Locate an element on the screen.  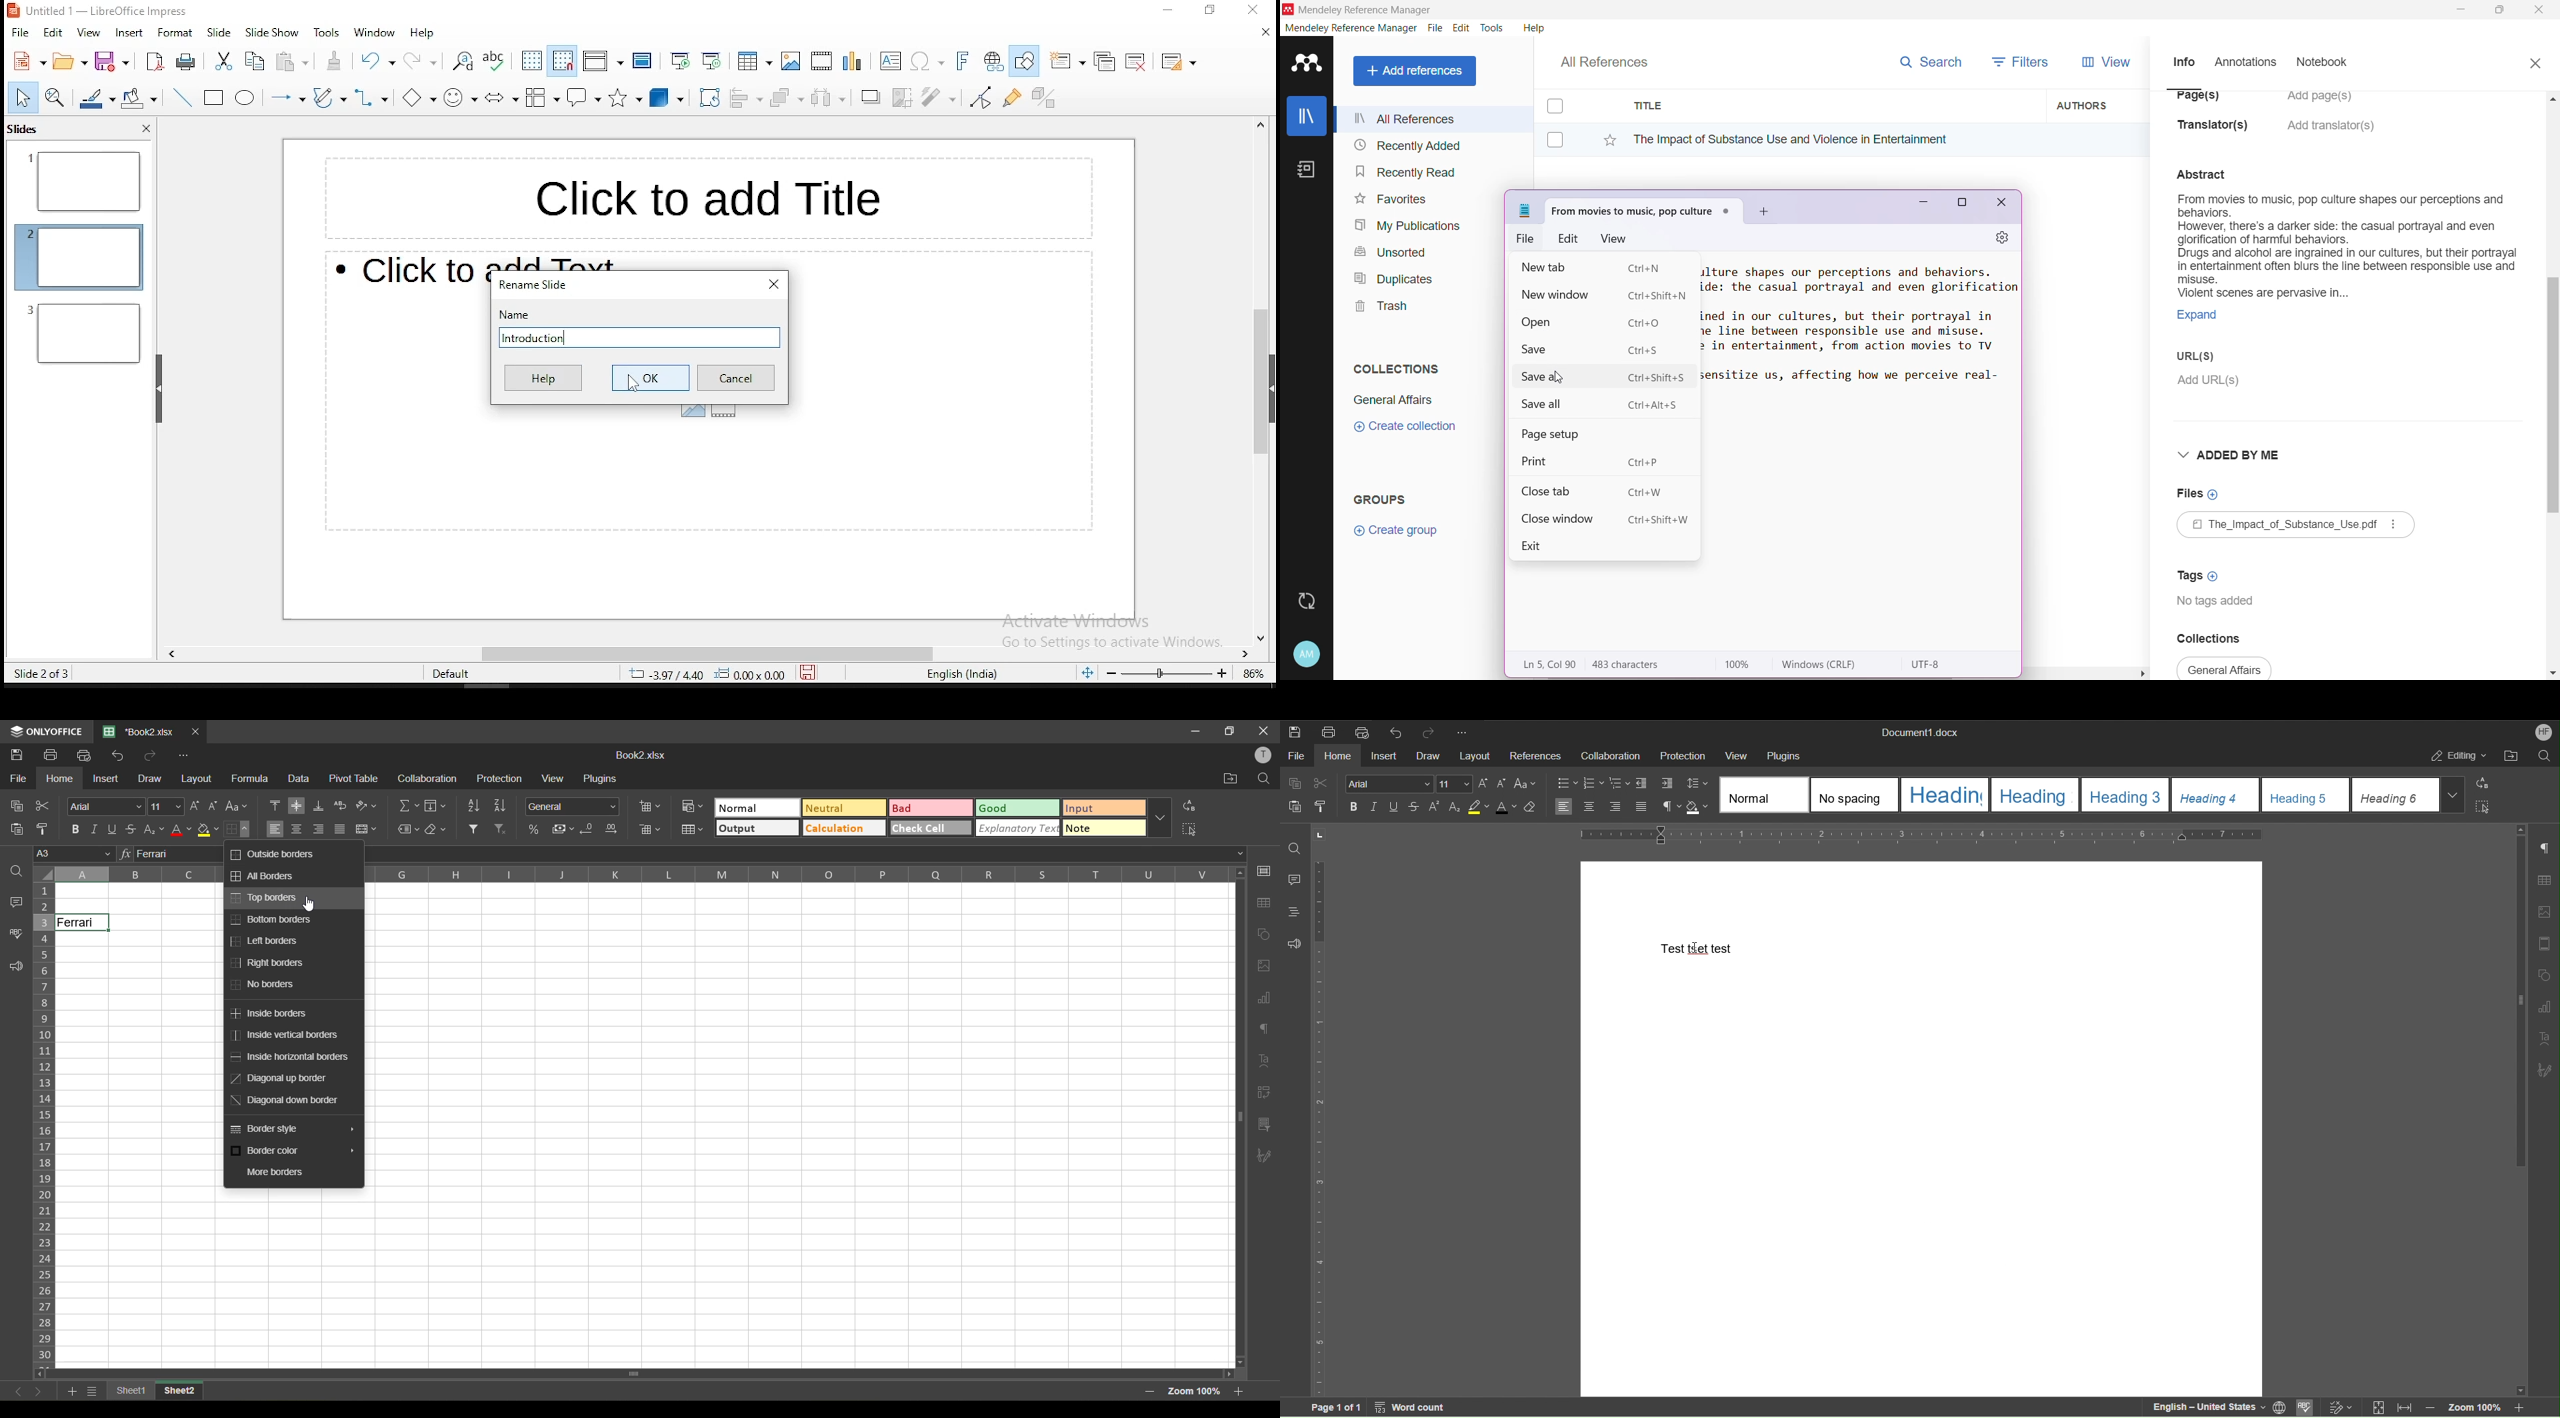
Text Color is located at coordinates (1505, 808).